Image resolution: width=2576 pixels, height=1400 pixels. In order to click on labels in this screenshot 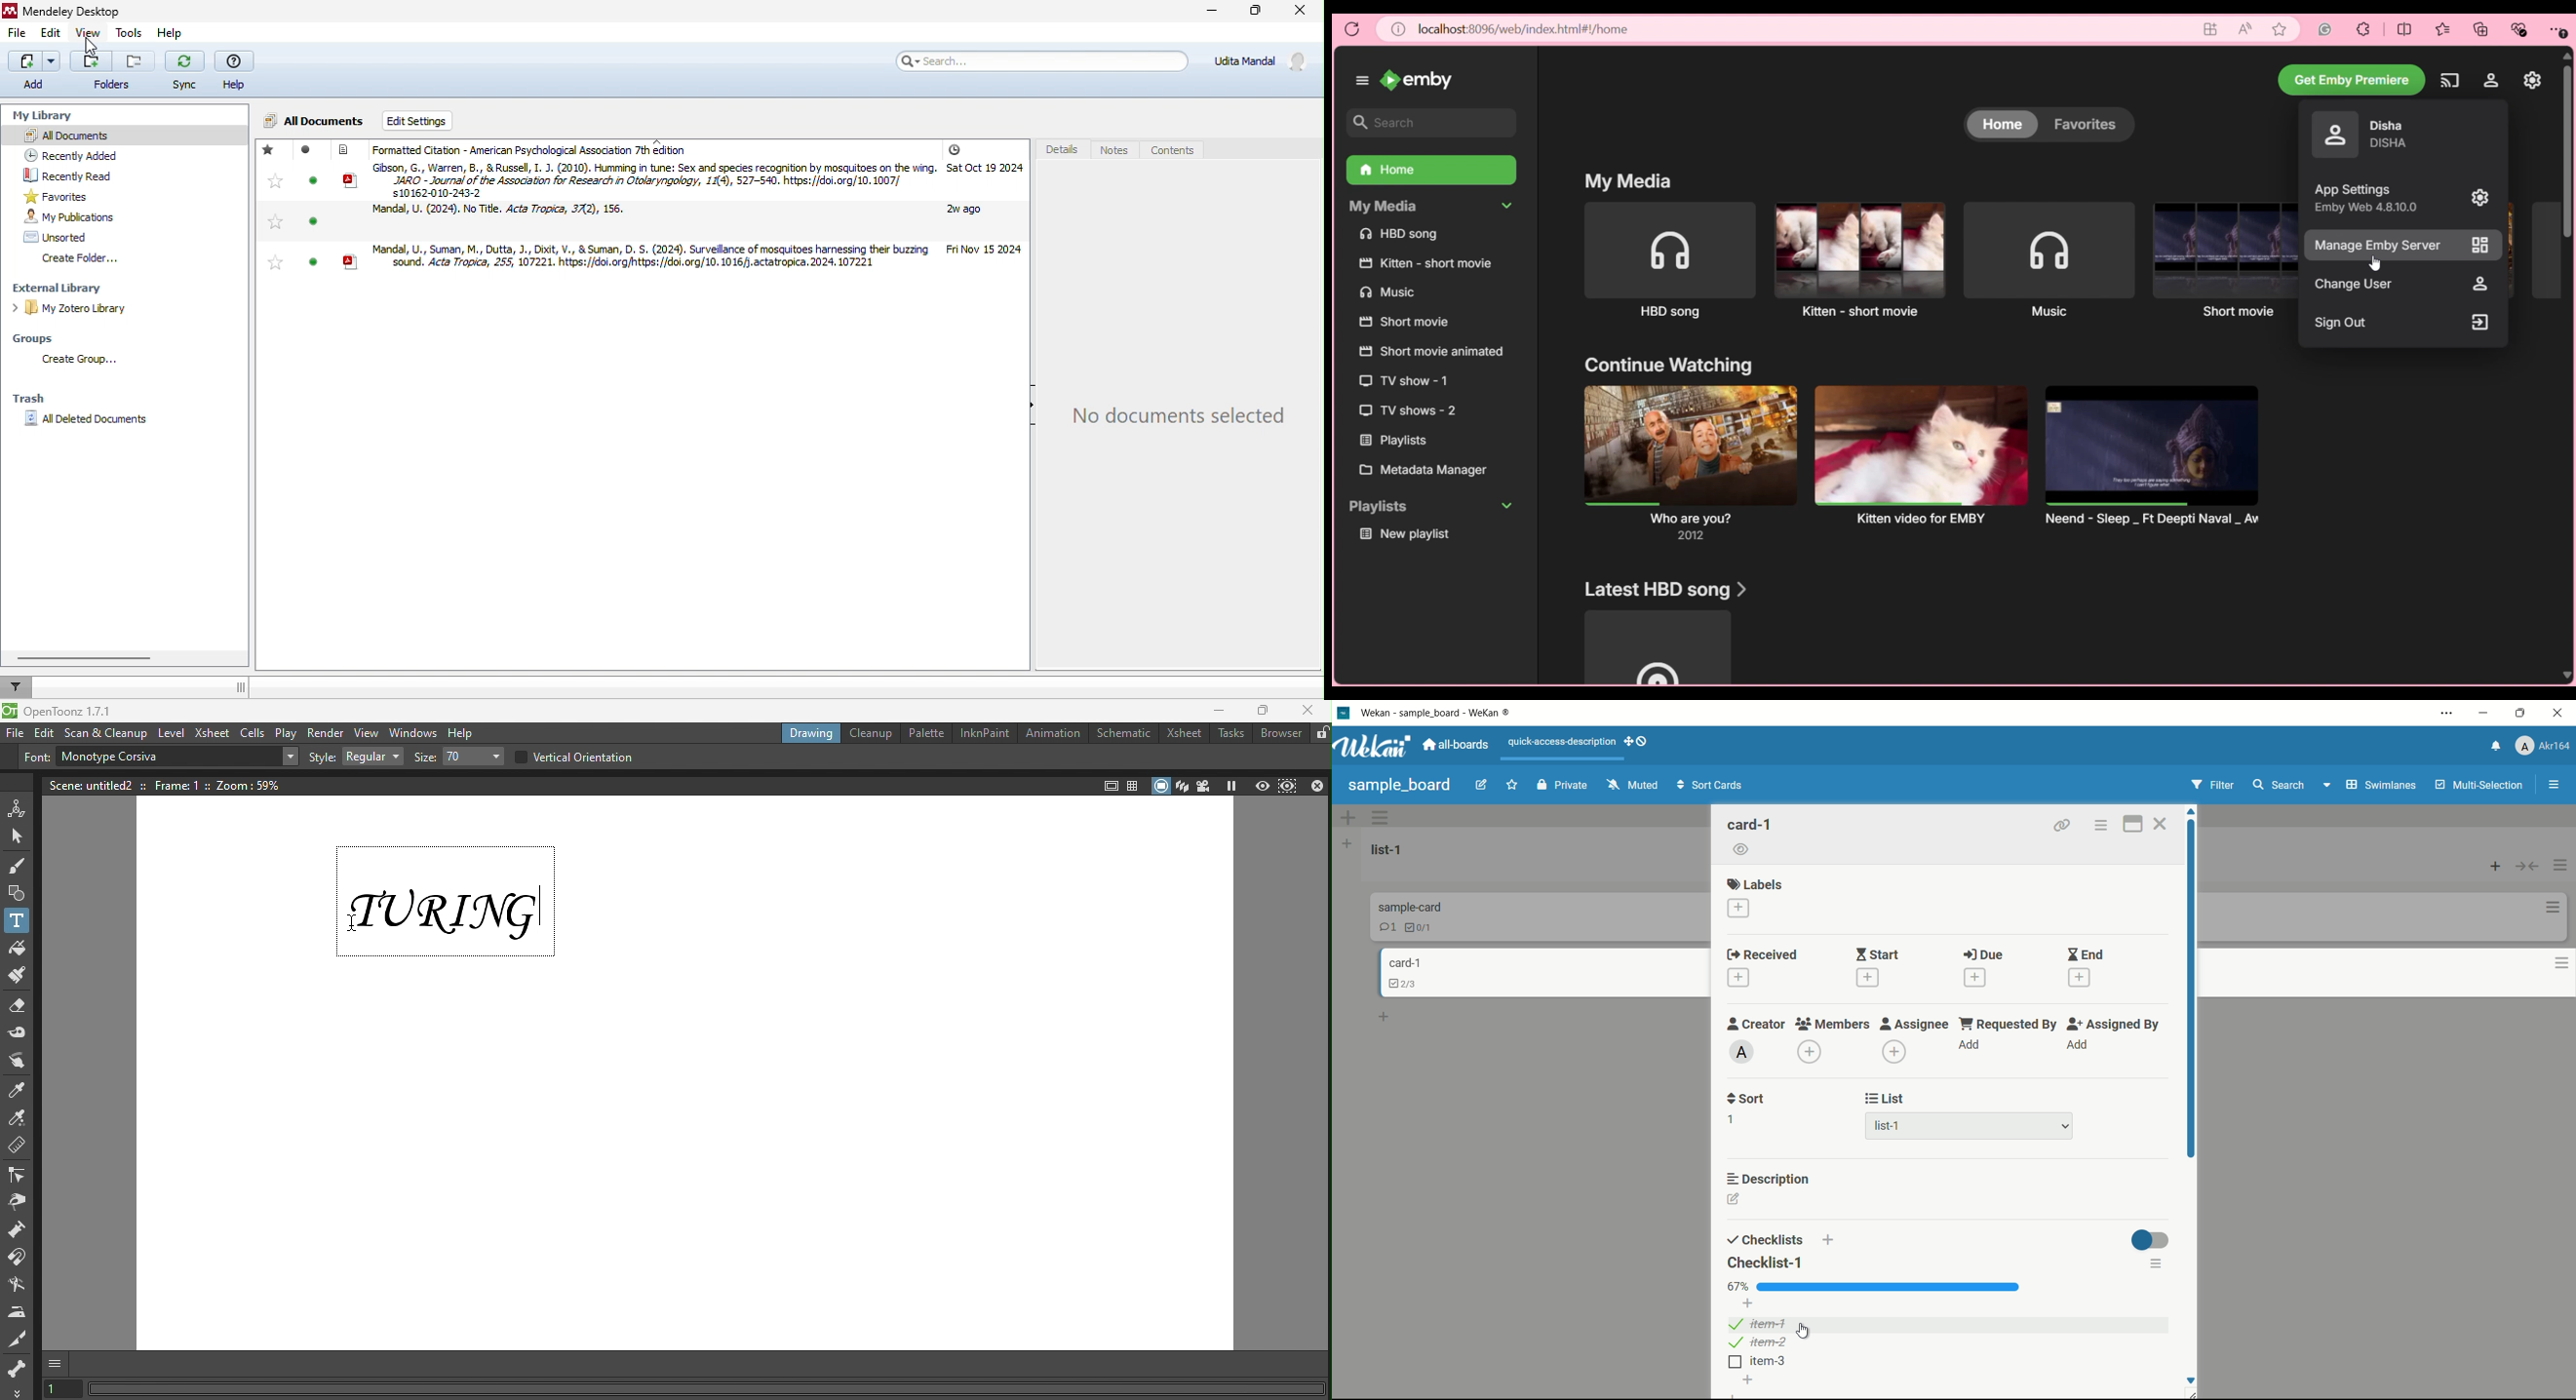, I will do `click(1755, 884)`.